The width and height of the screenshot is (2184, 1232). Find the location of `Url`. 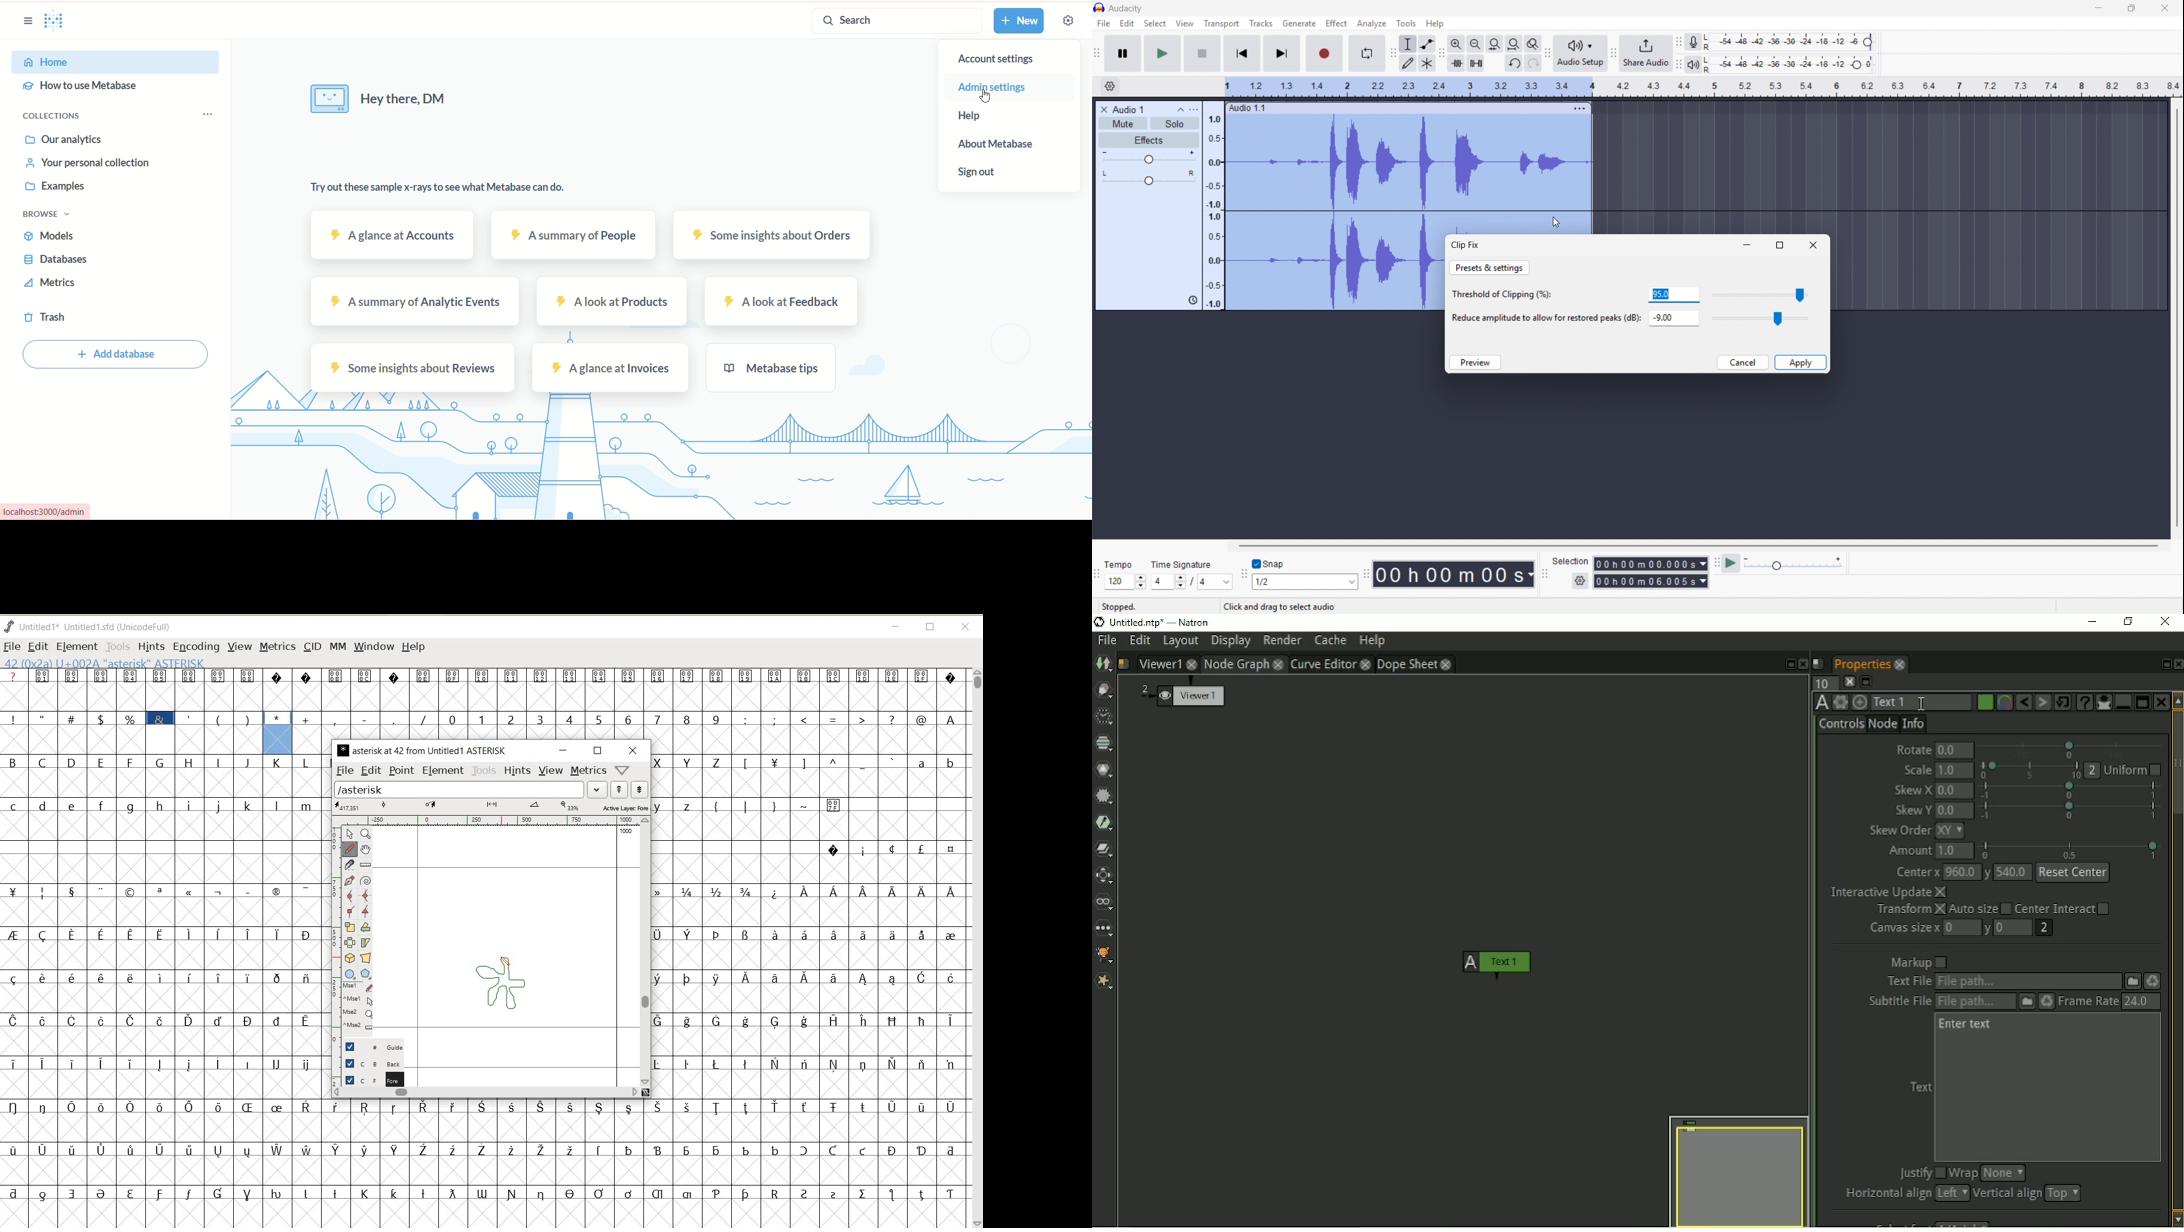

Url is located at coordinates (44, 512).